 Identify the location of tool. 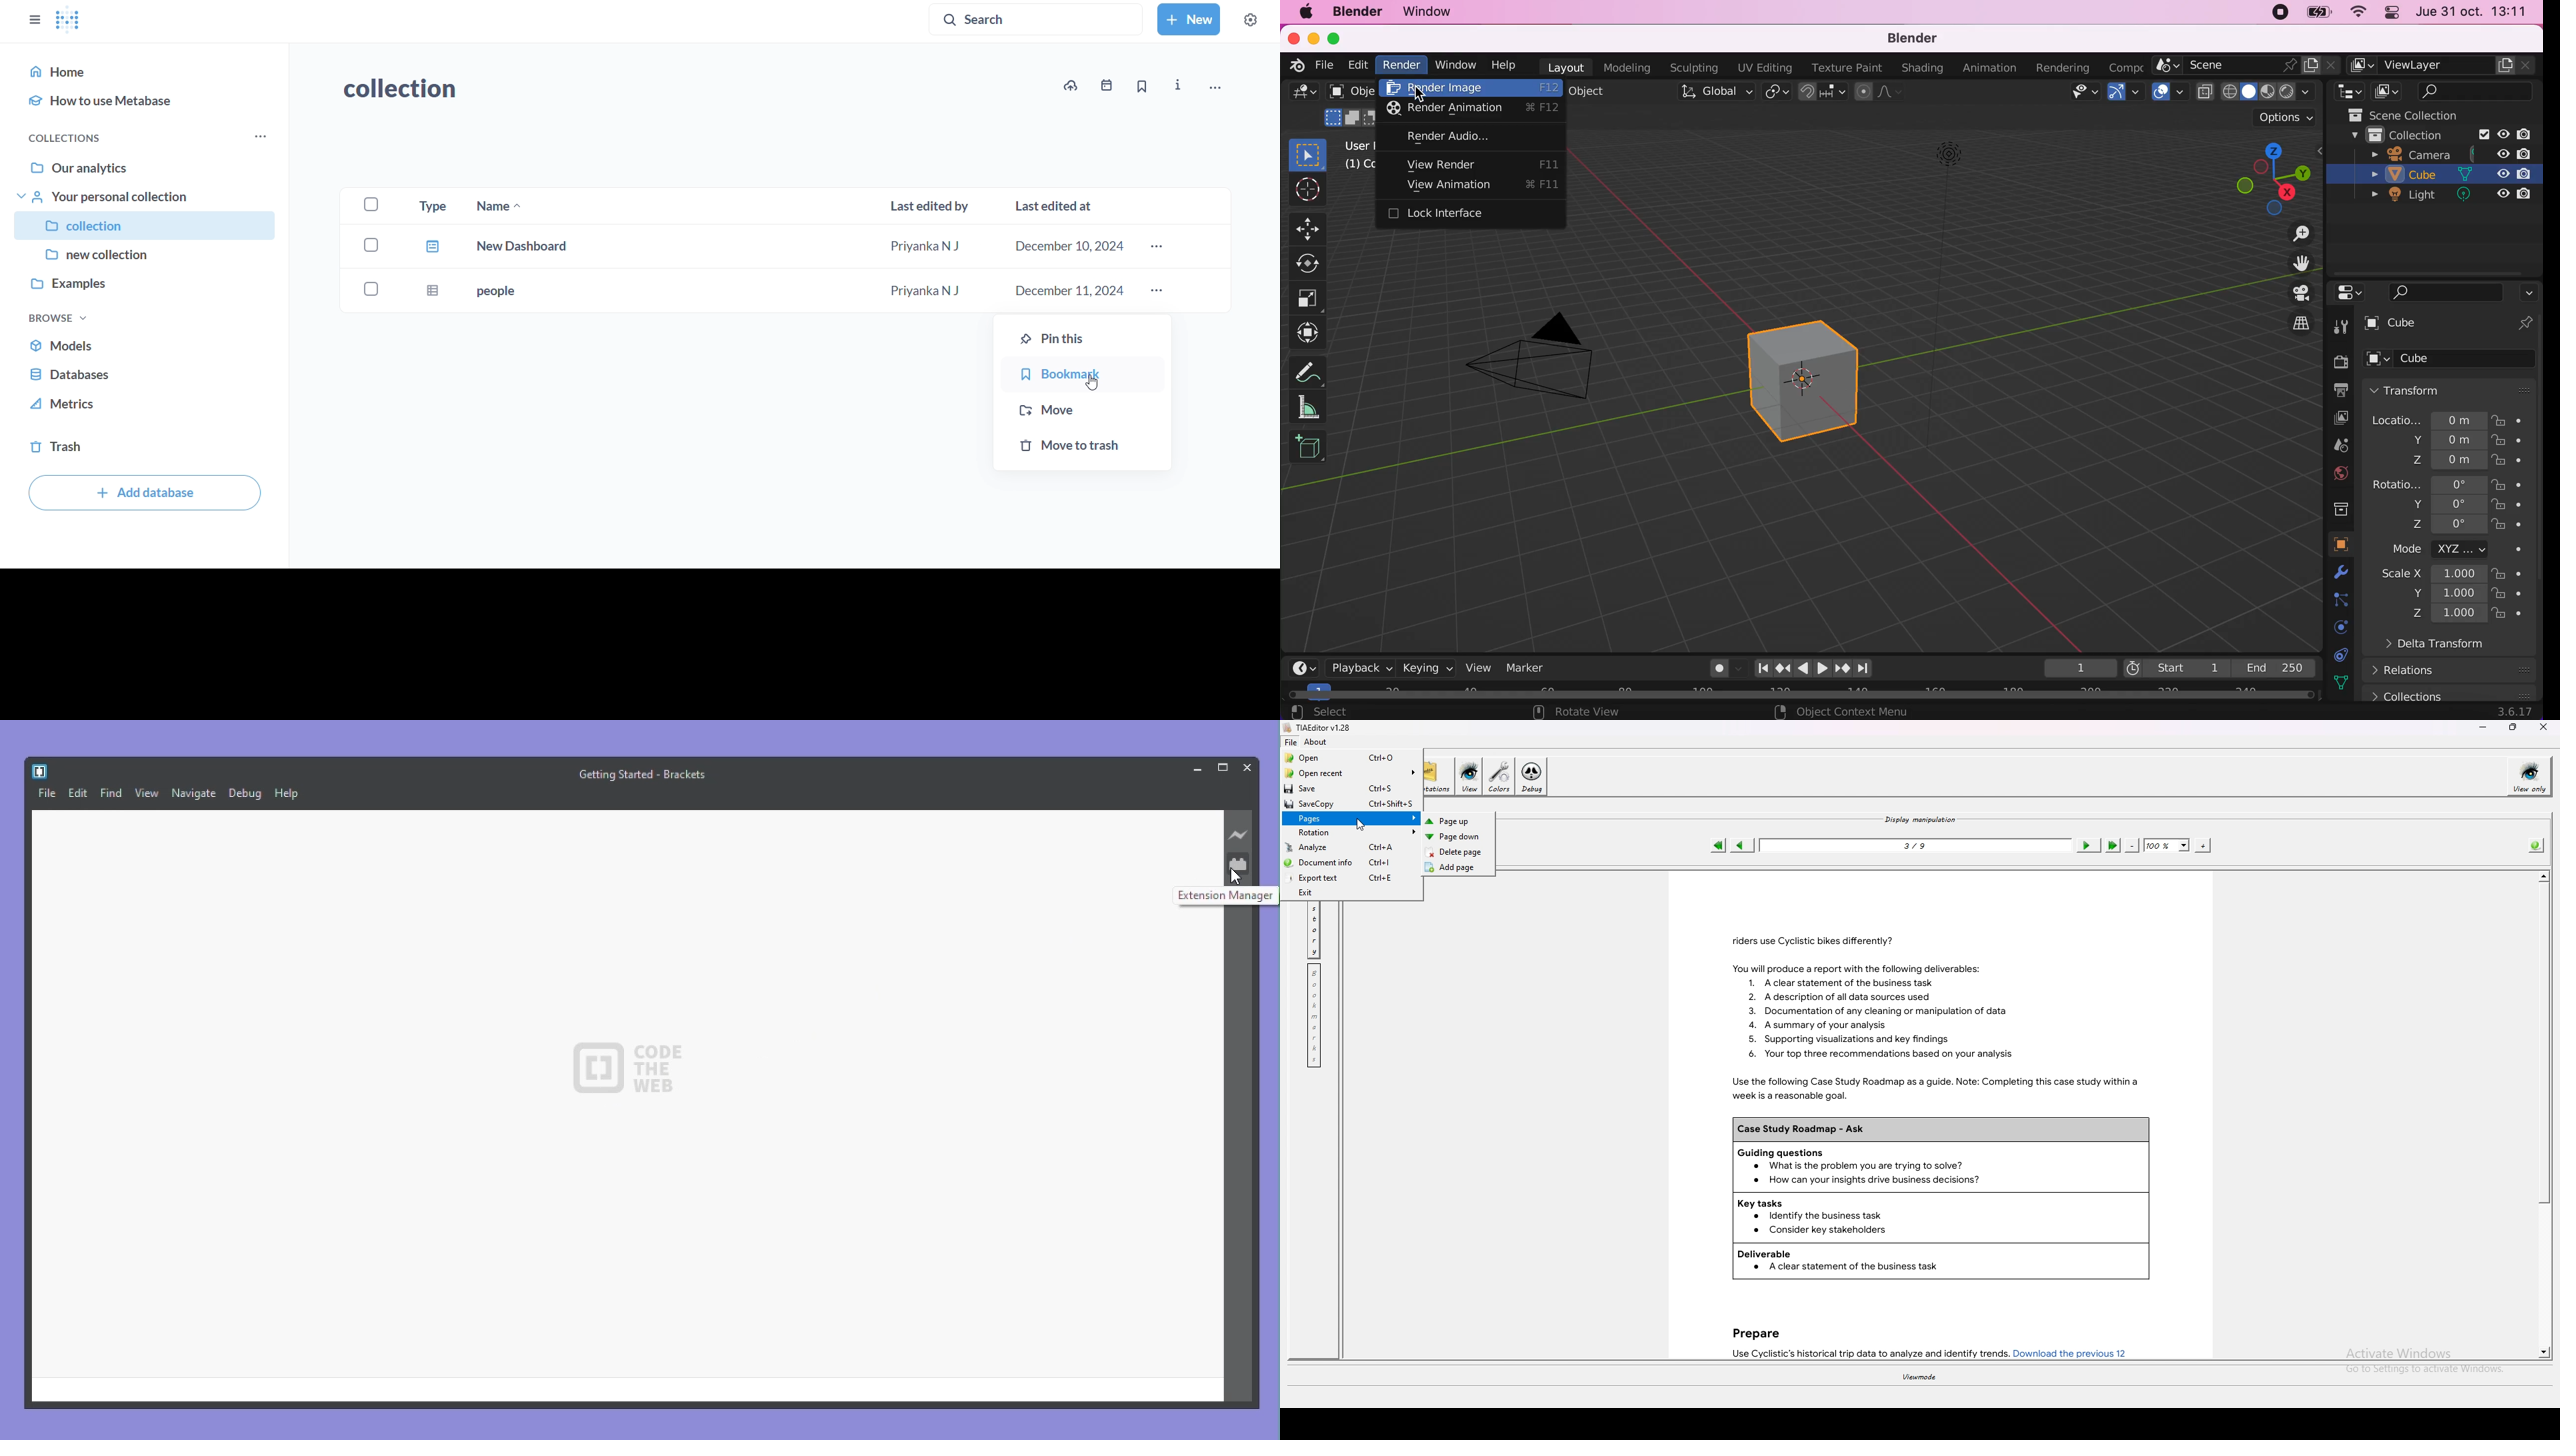
(2341, 327).